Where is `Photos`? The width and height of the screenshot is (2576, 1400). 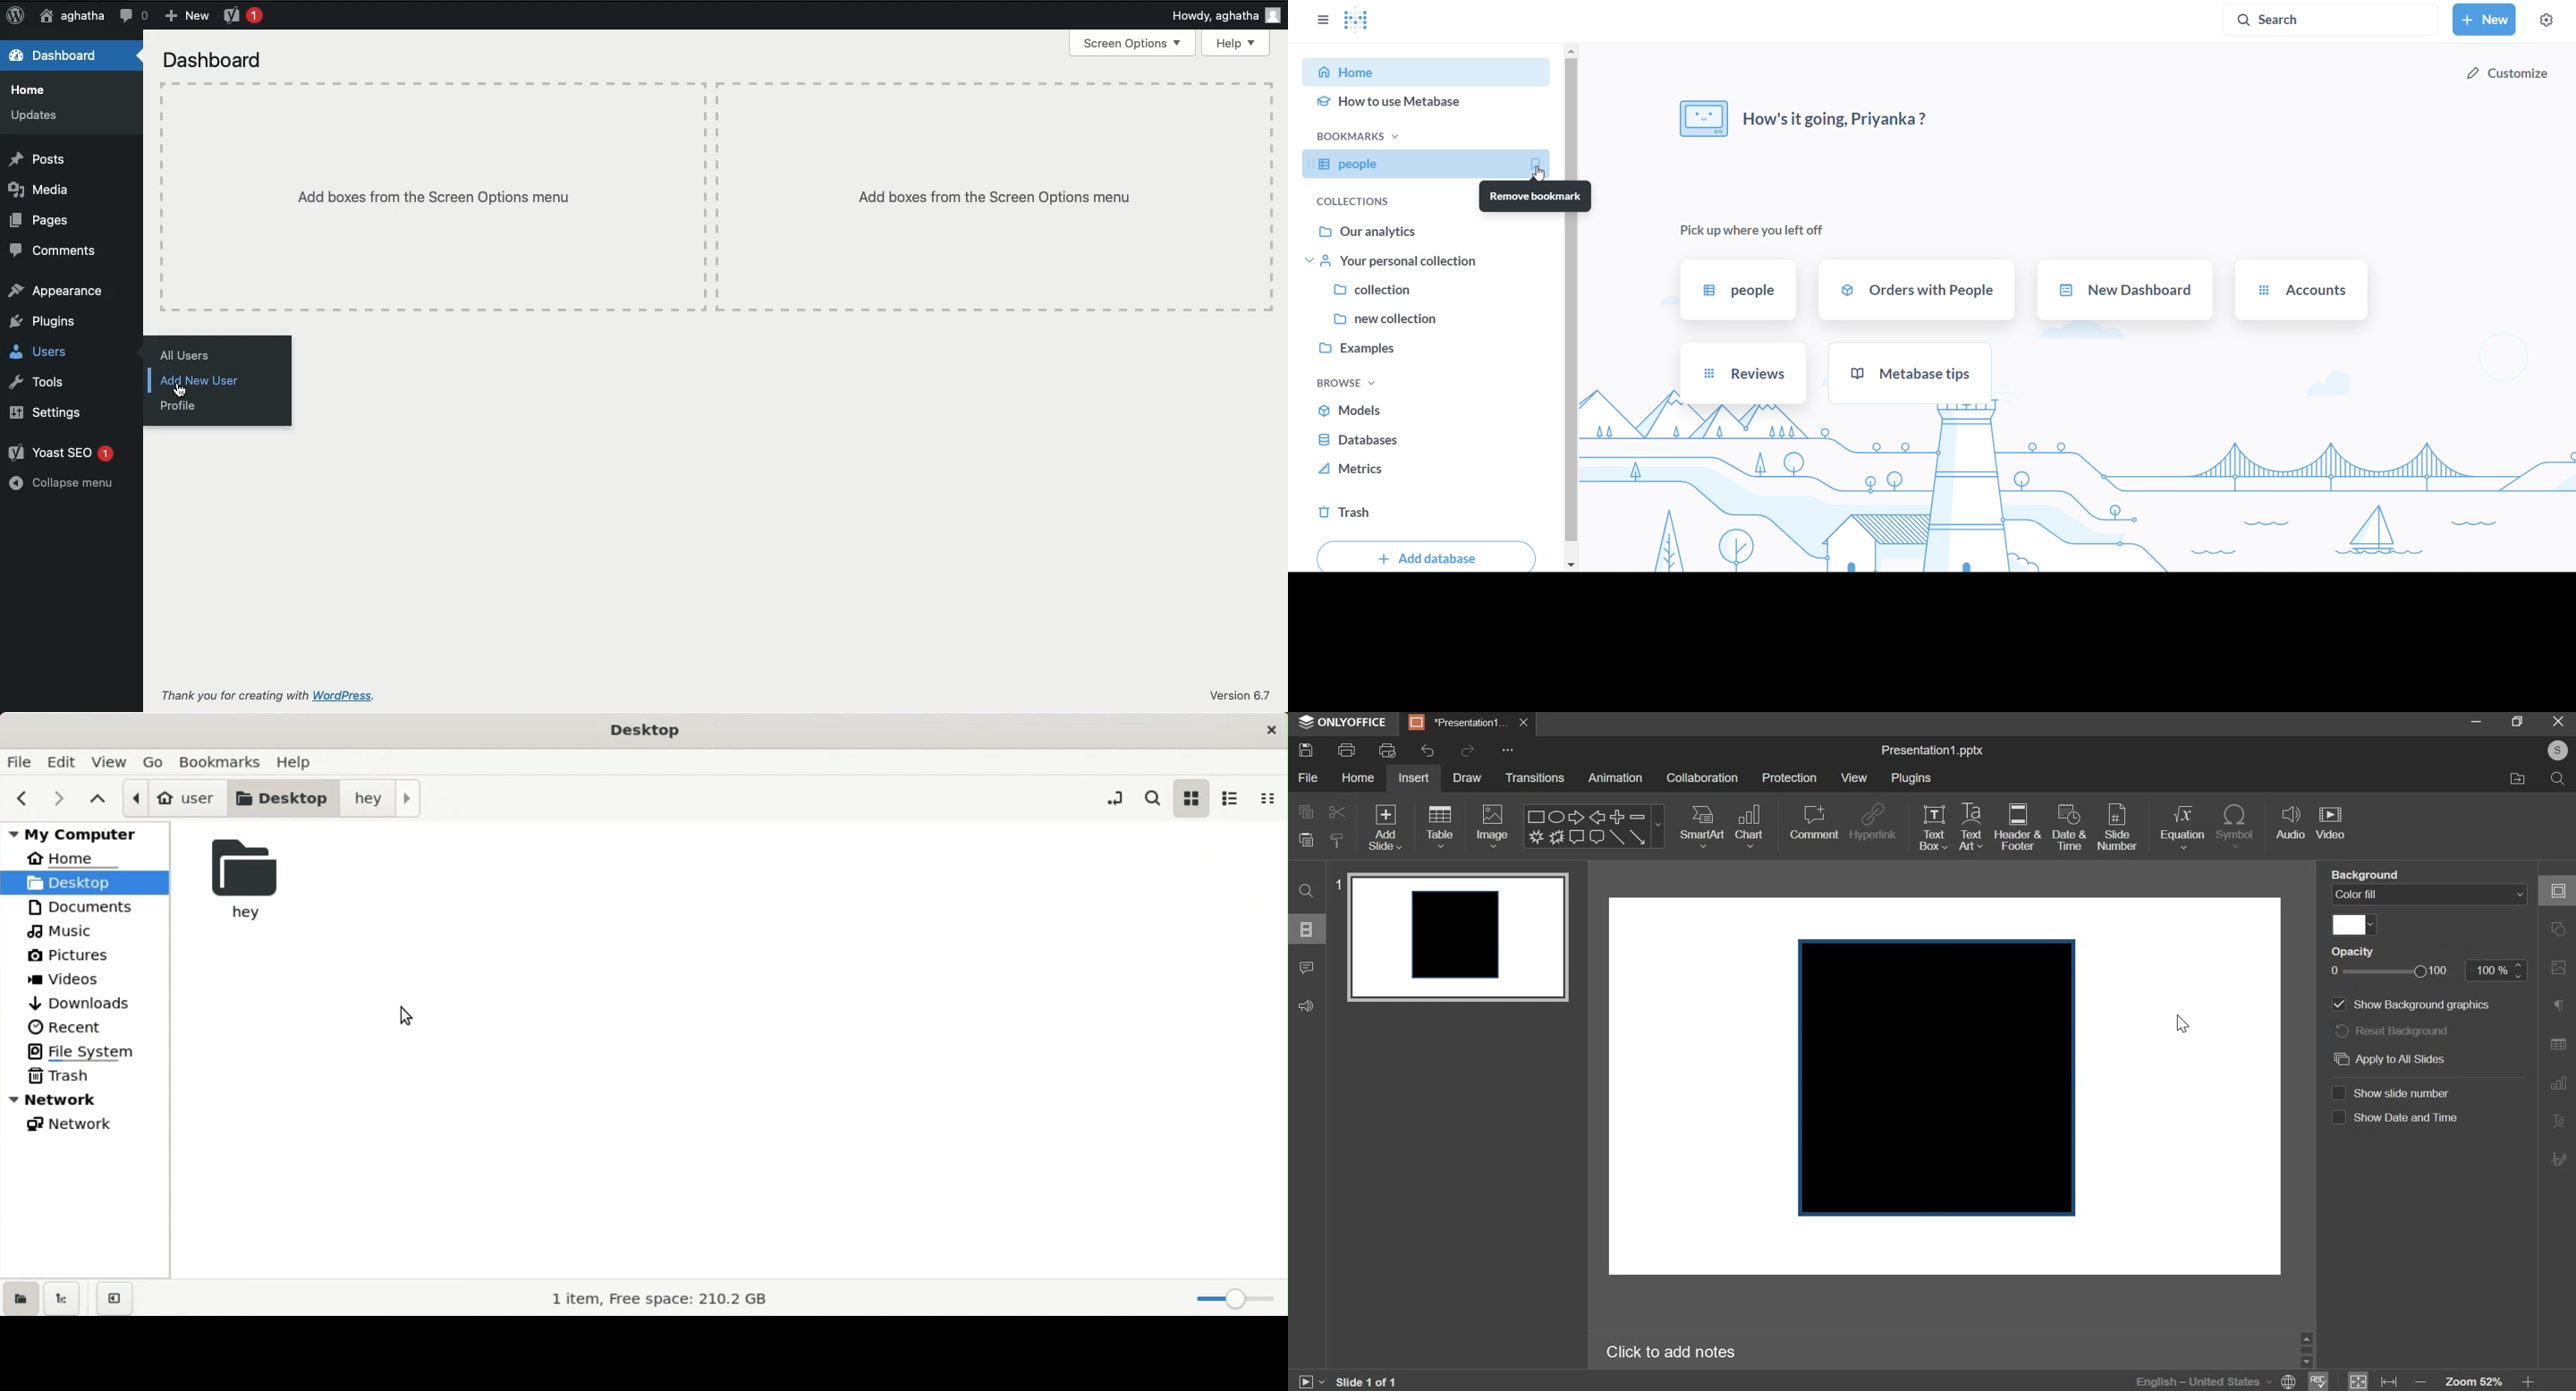 Photos is located at coordinates (2557, 969).